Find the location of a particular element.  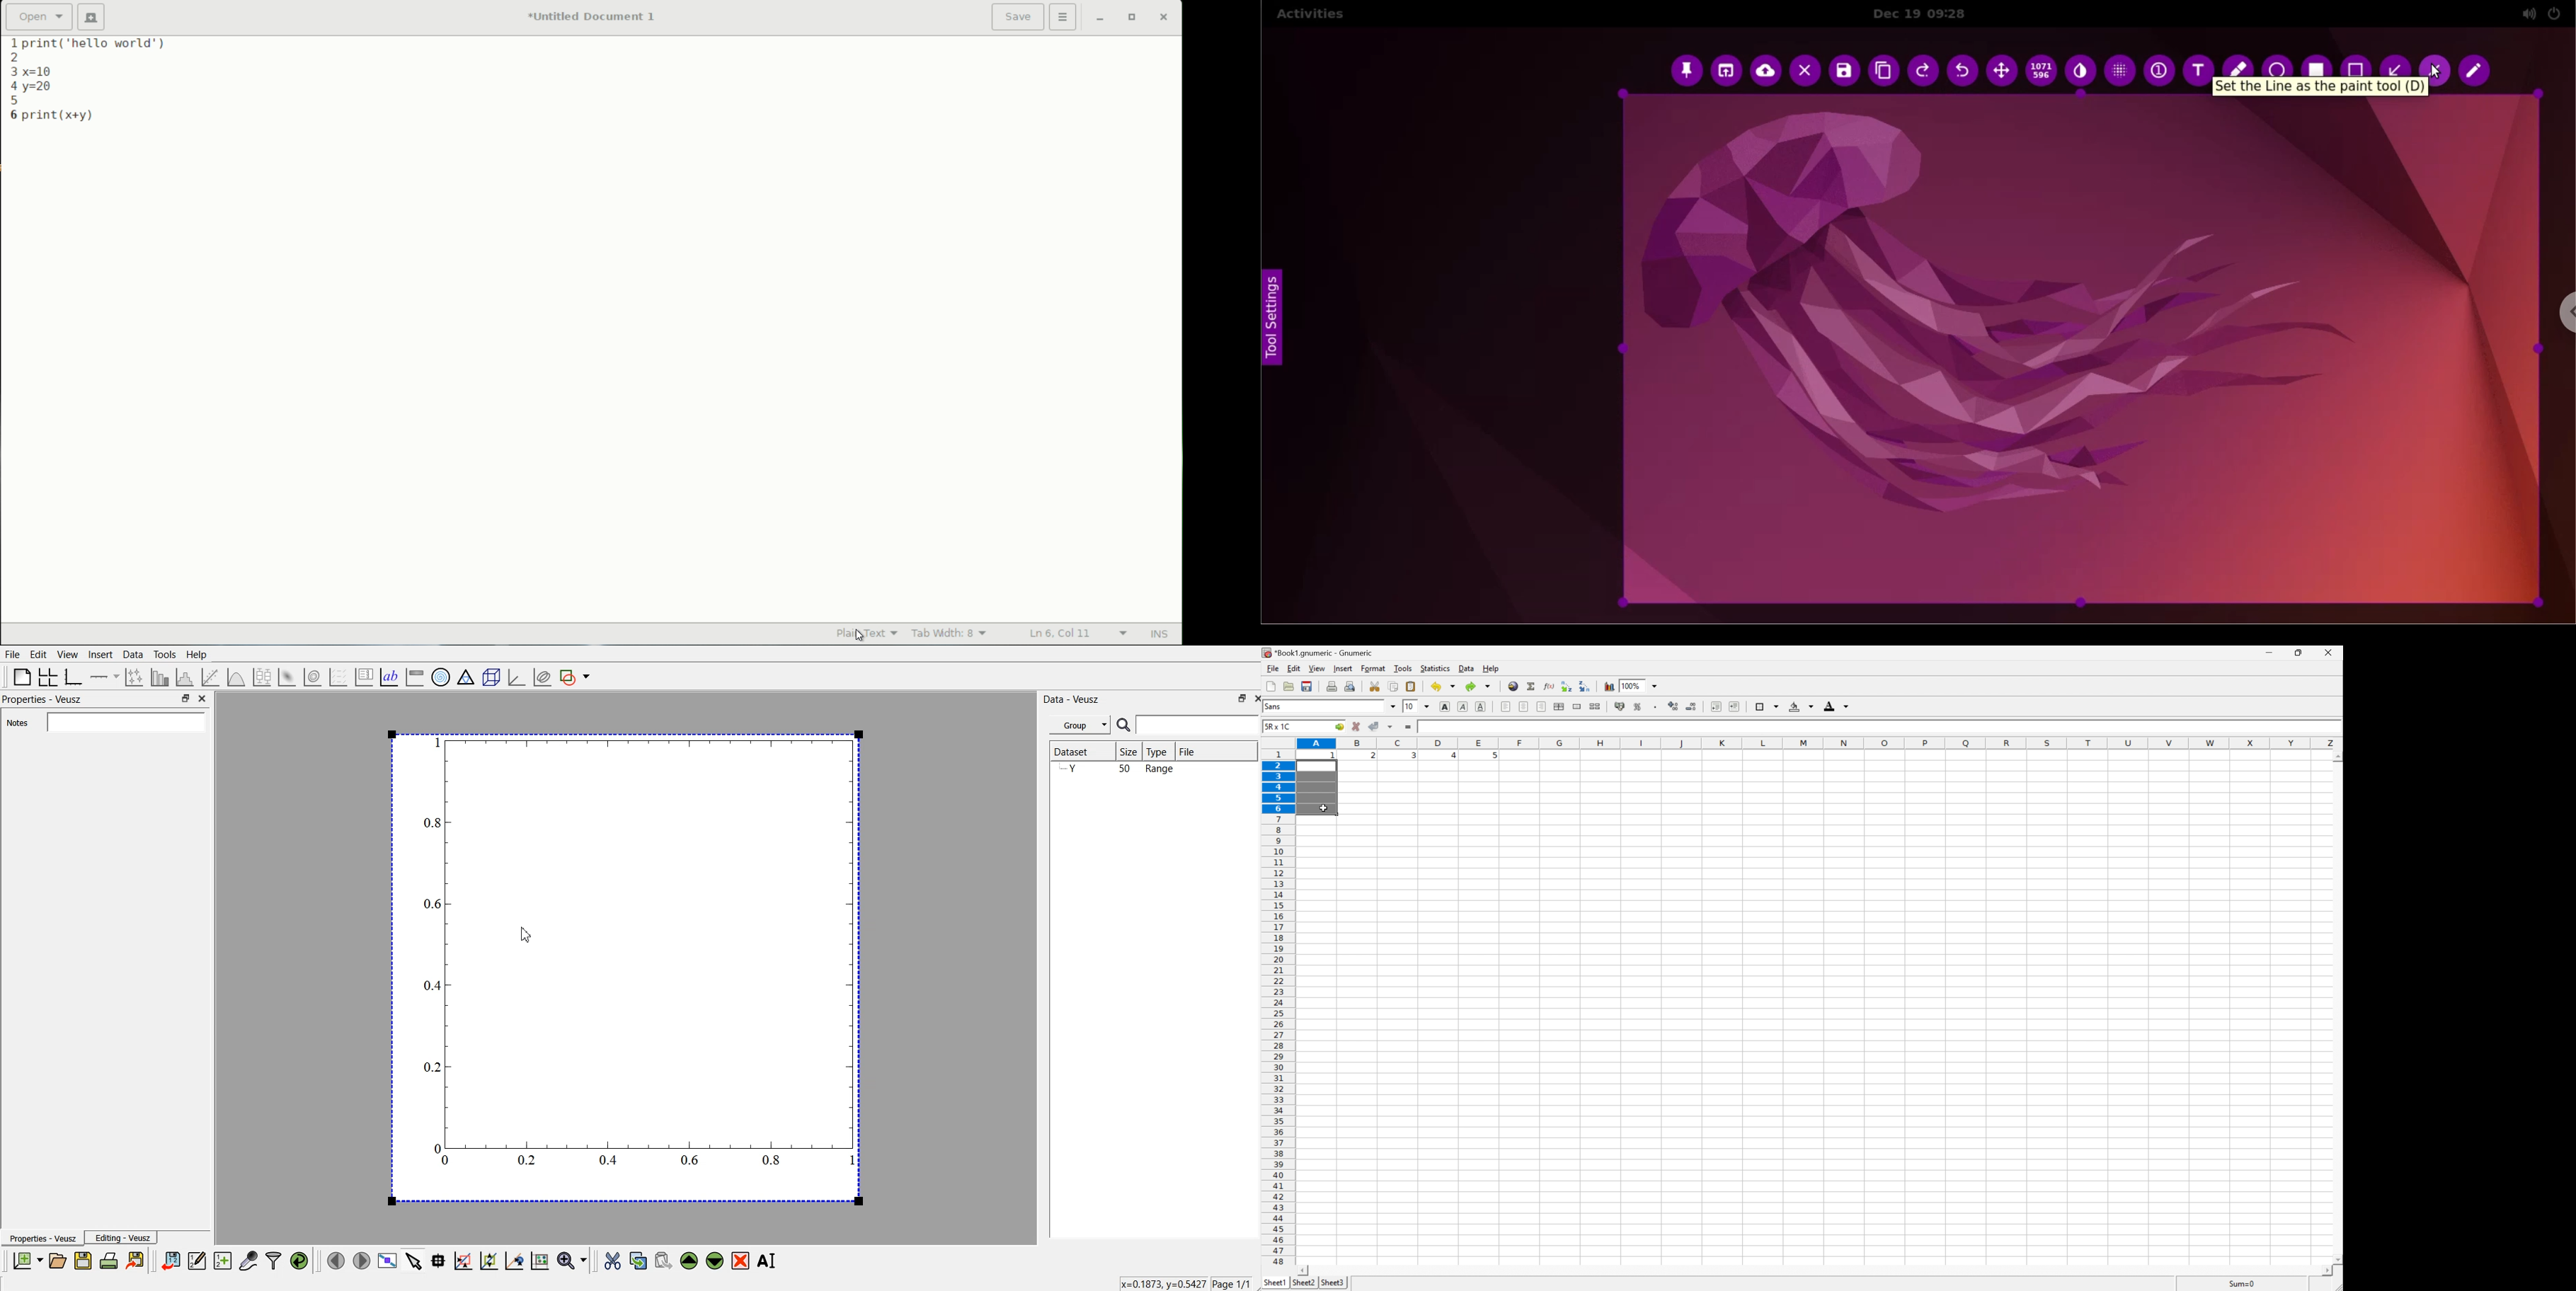

decrease number of decimals displayed is located at coordinates (1690, 706).